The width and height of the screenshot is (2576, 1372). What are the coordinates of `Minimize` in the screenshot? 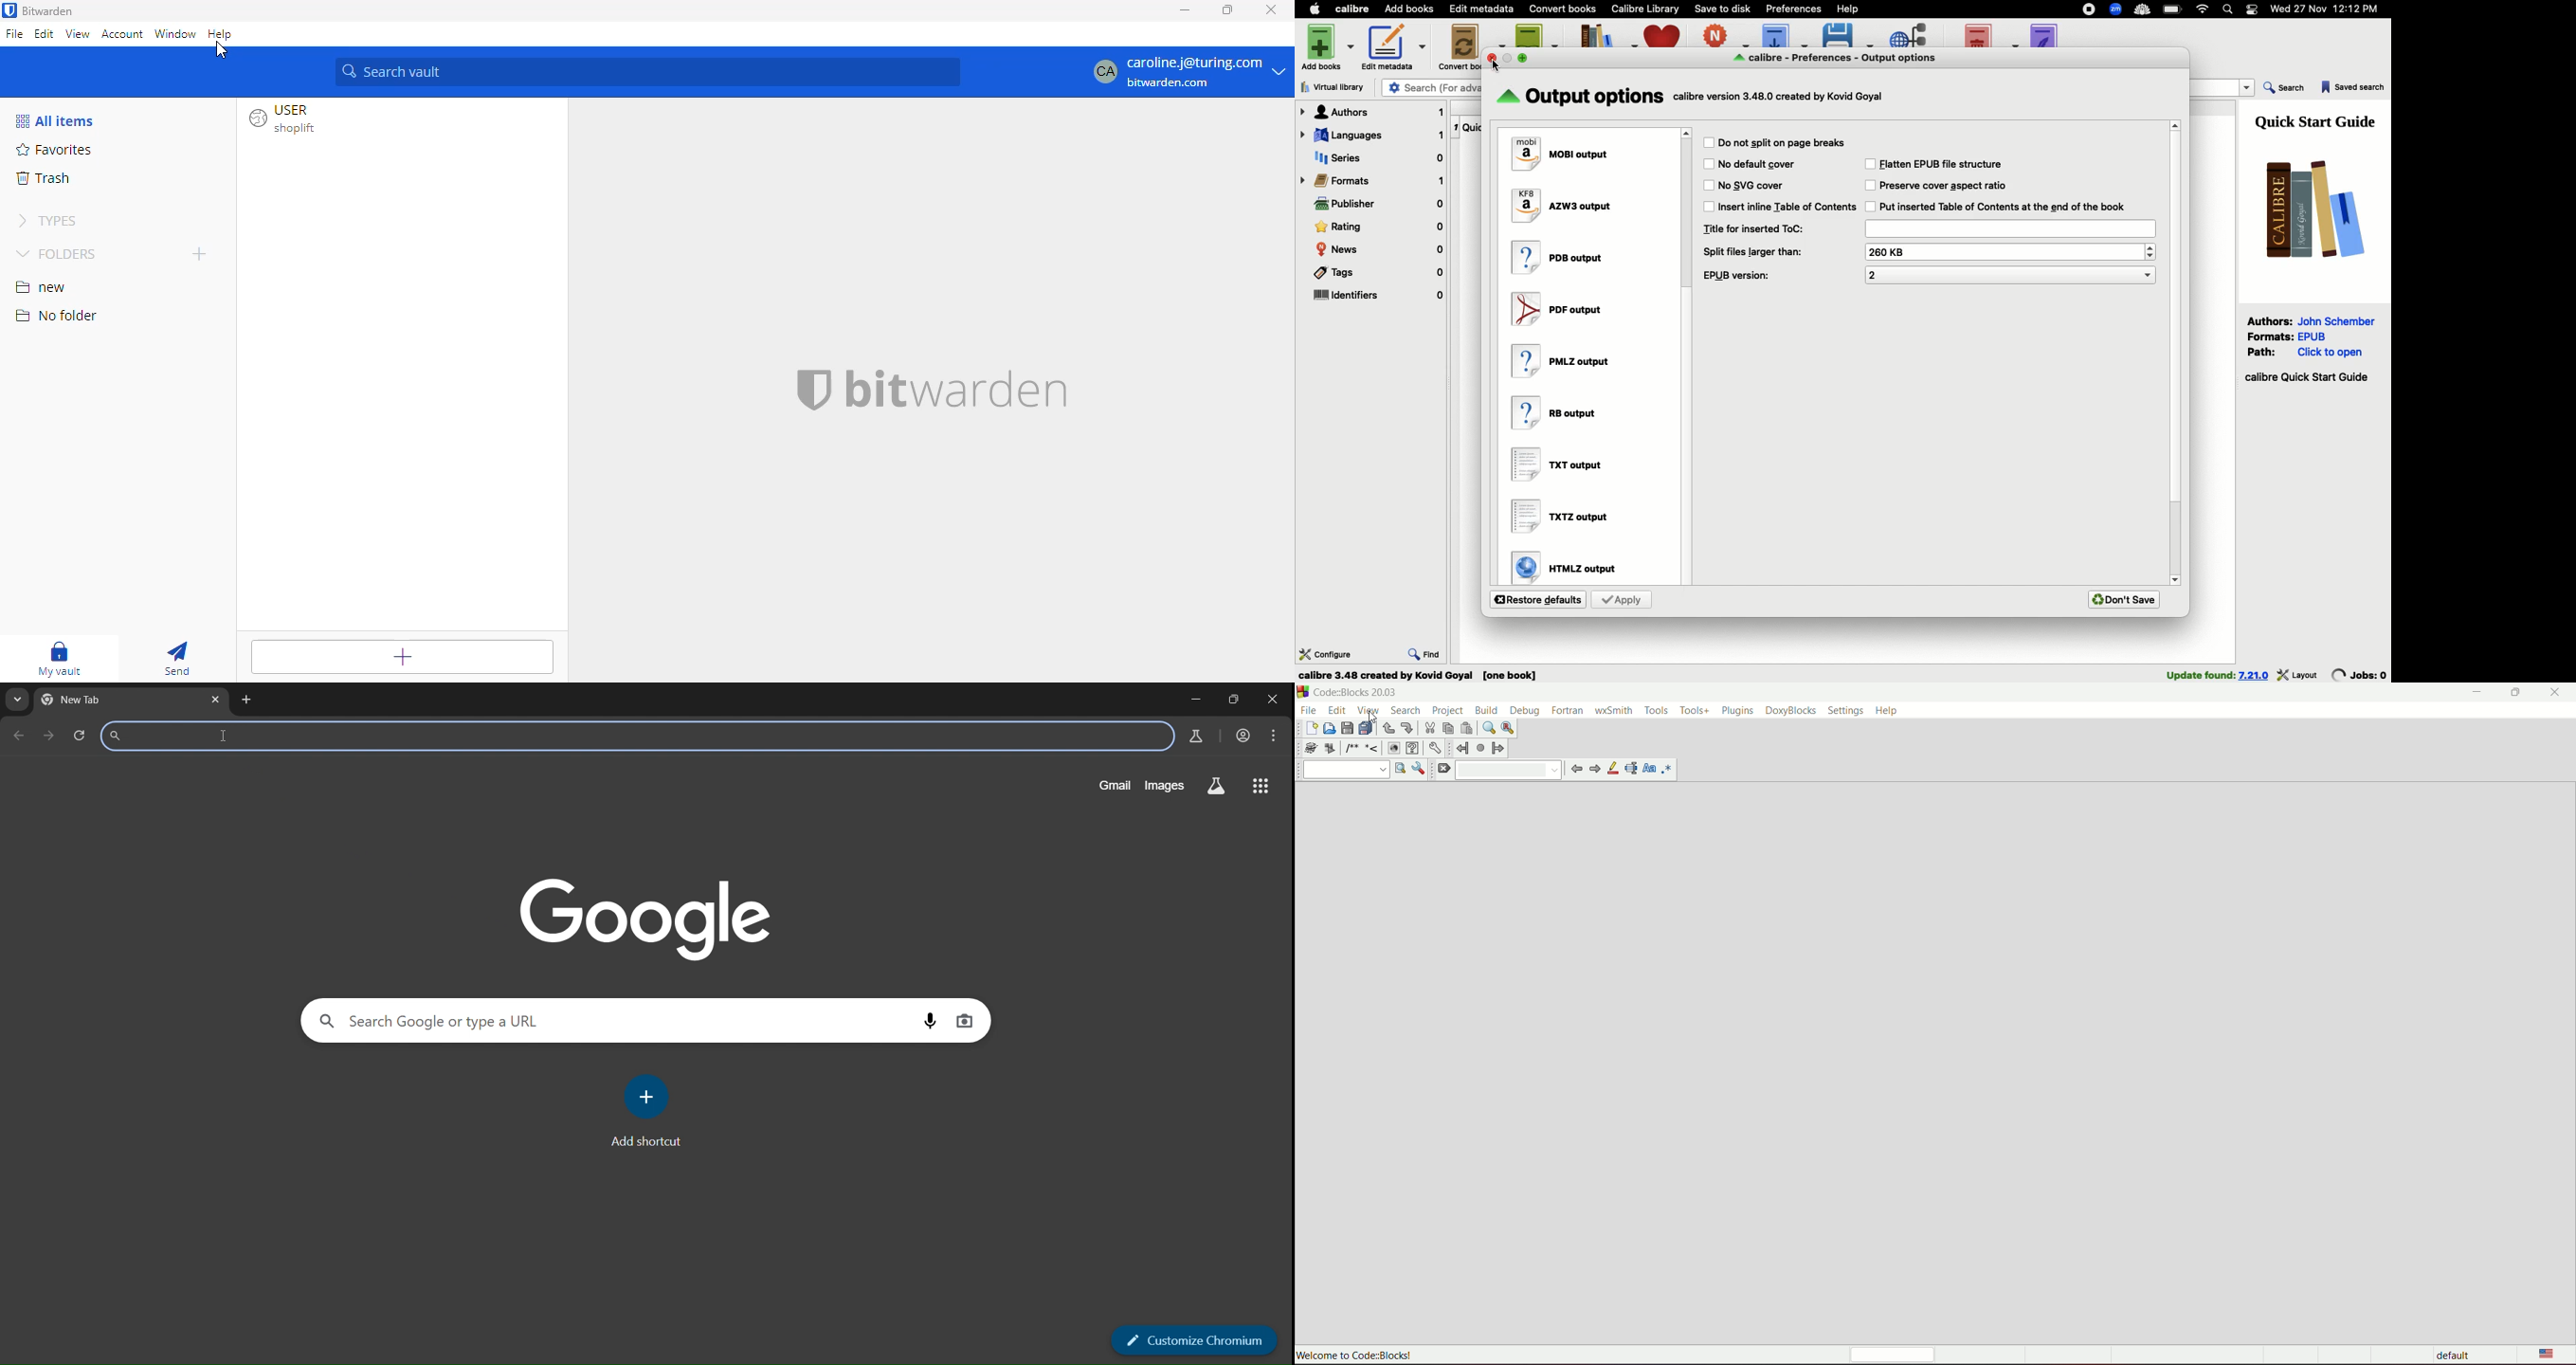 It's located at (1198, 699).